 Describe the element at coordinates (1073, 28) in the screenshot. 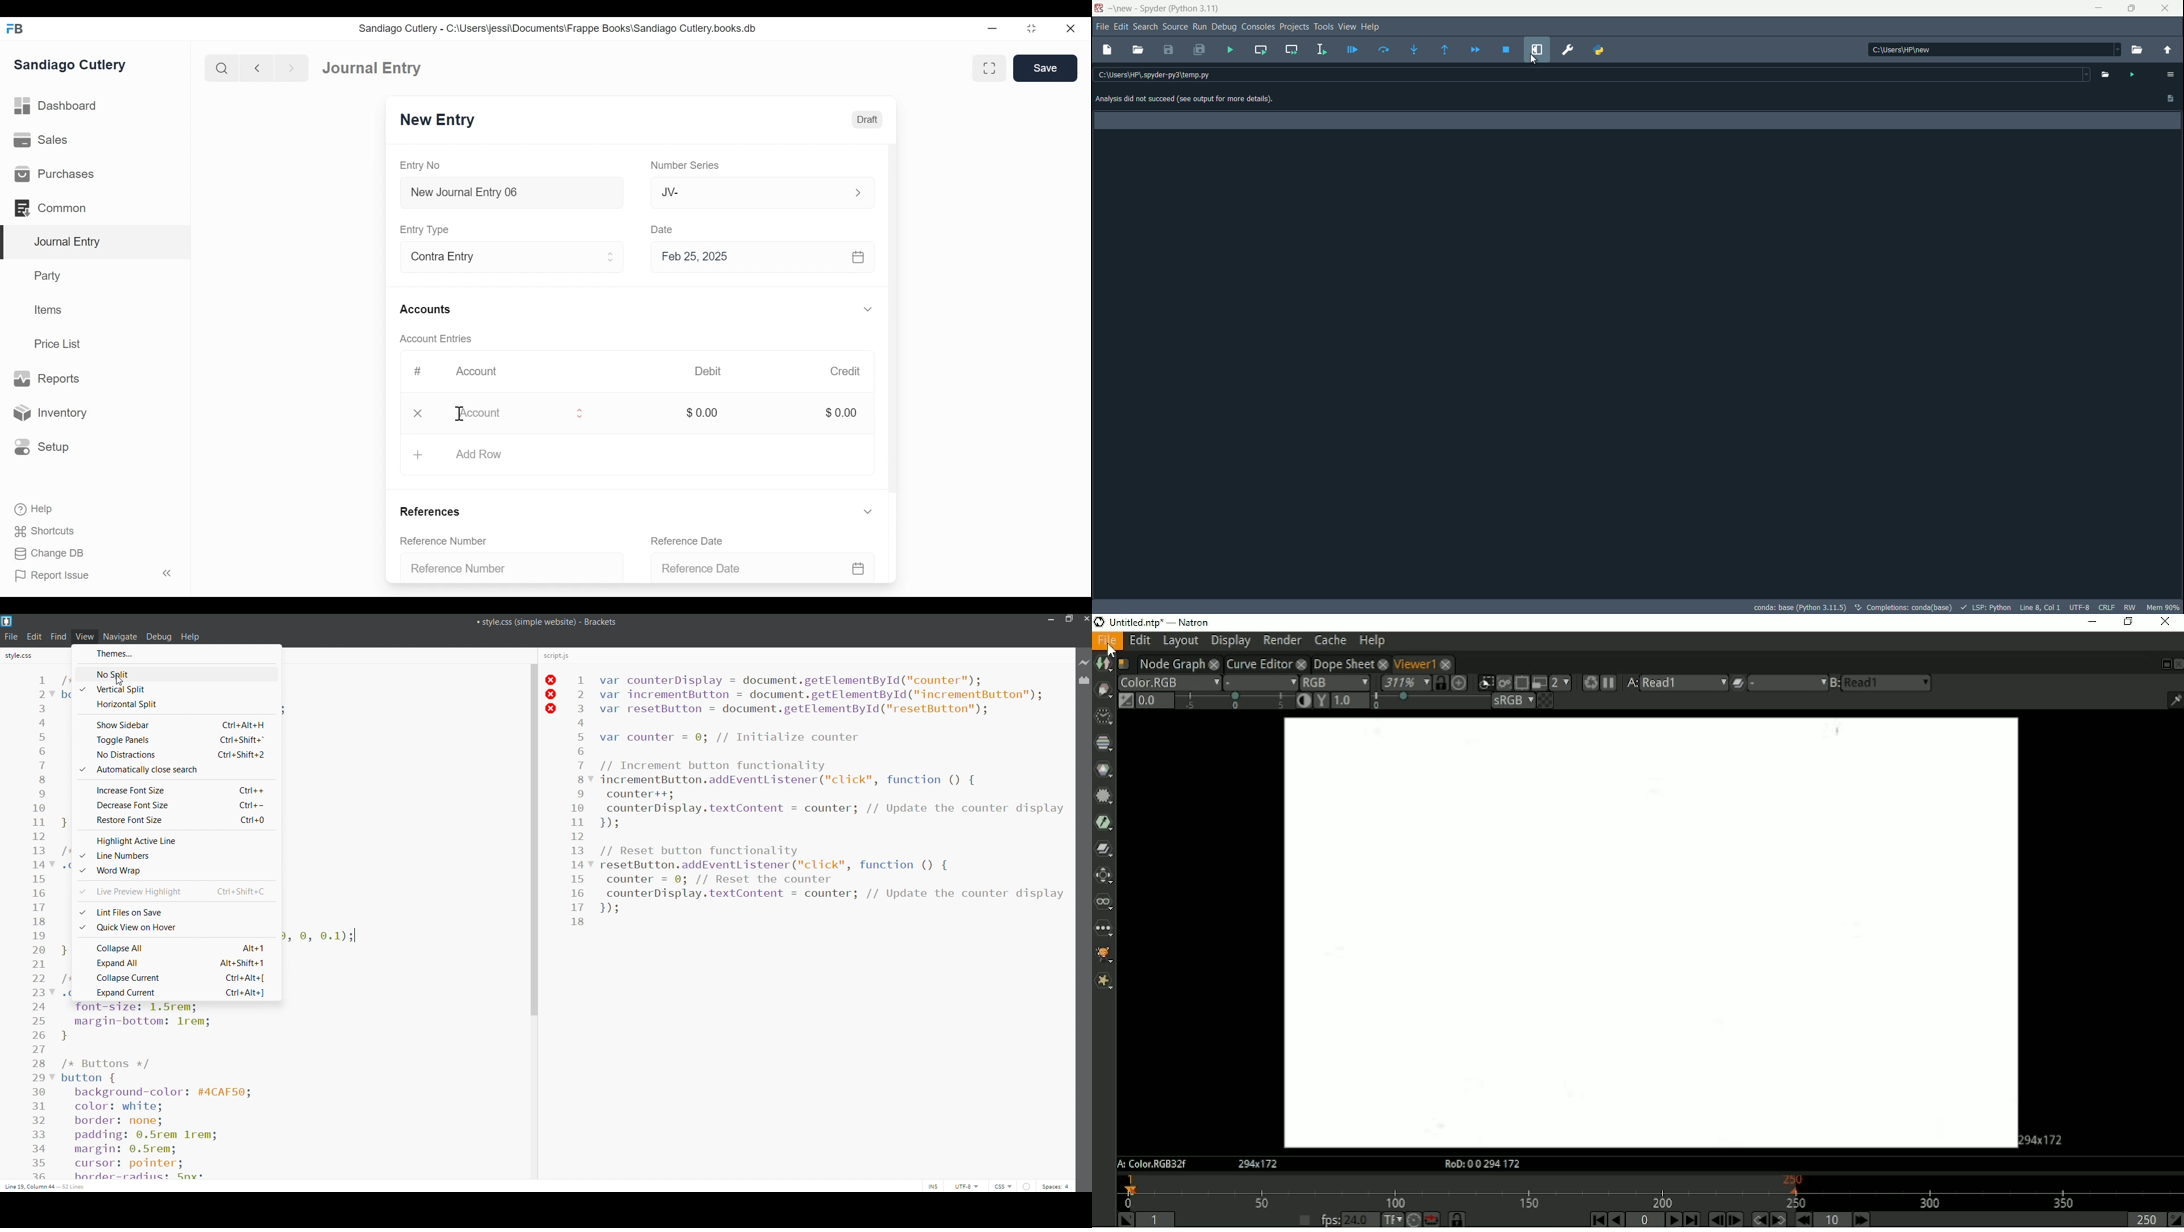

I see `Close` at that location.